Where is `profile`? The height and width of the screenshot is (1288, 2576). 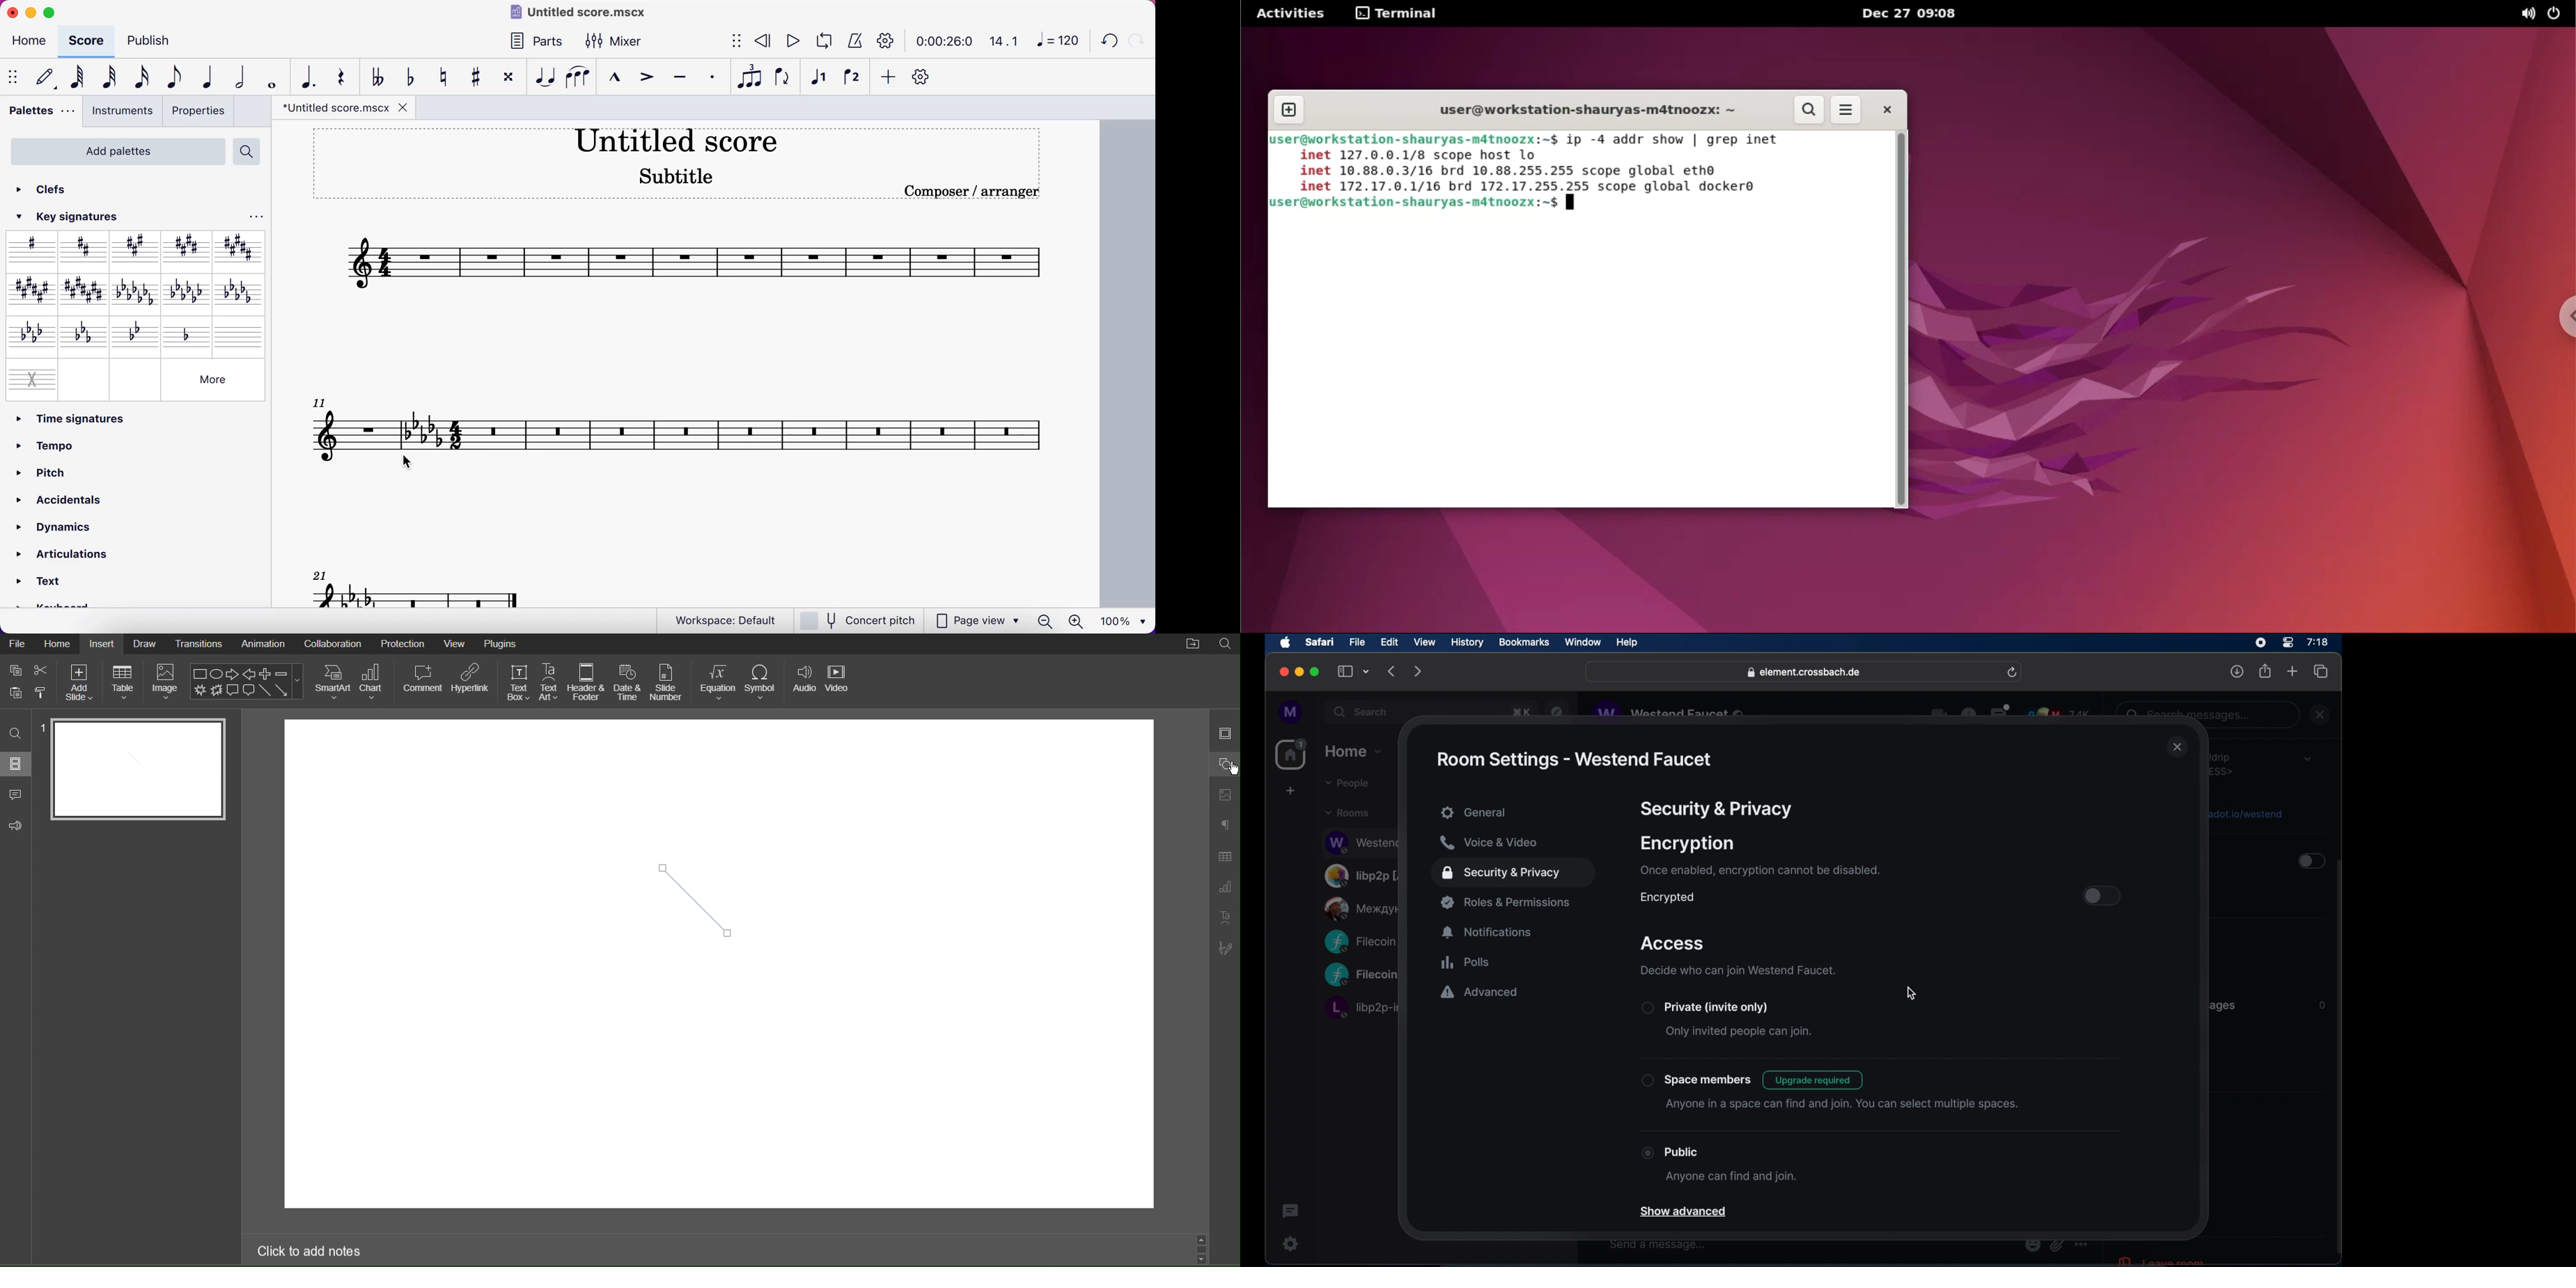 profile is located at coordinates (1291, 713).